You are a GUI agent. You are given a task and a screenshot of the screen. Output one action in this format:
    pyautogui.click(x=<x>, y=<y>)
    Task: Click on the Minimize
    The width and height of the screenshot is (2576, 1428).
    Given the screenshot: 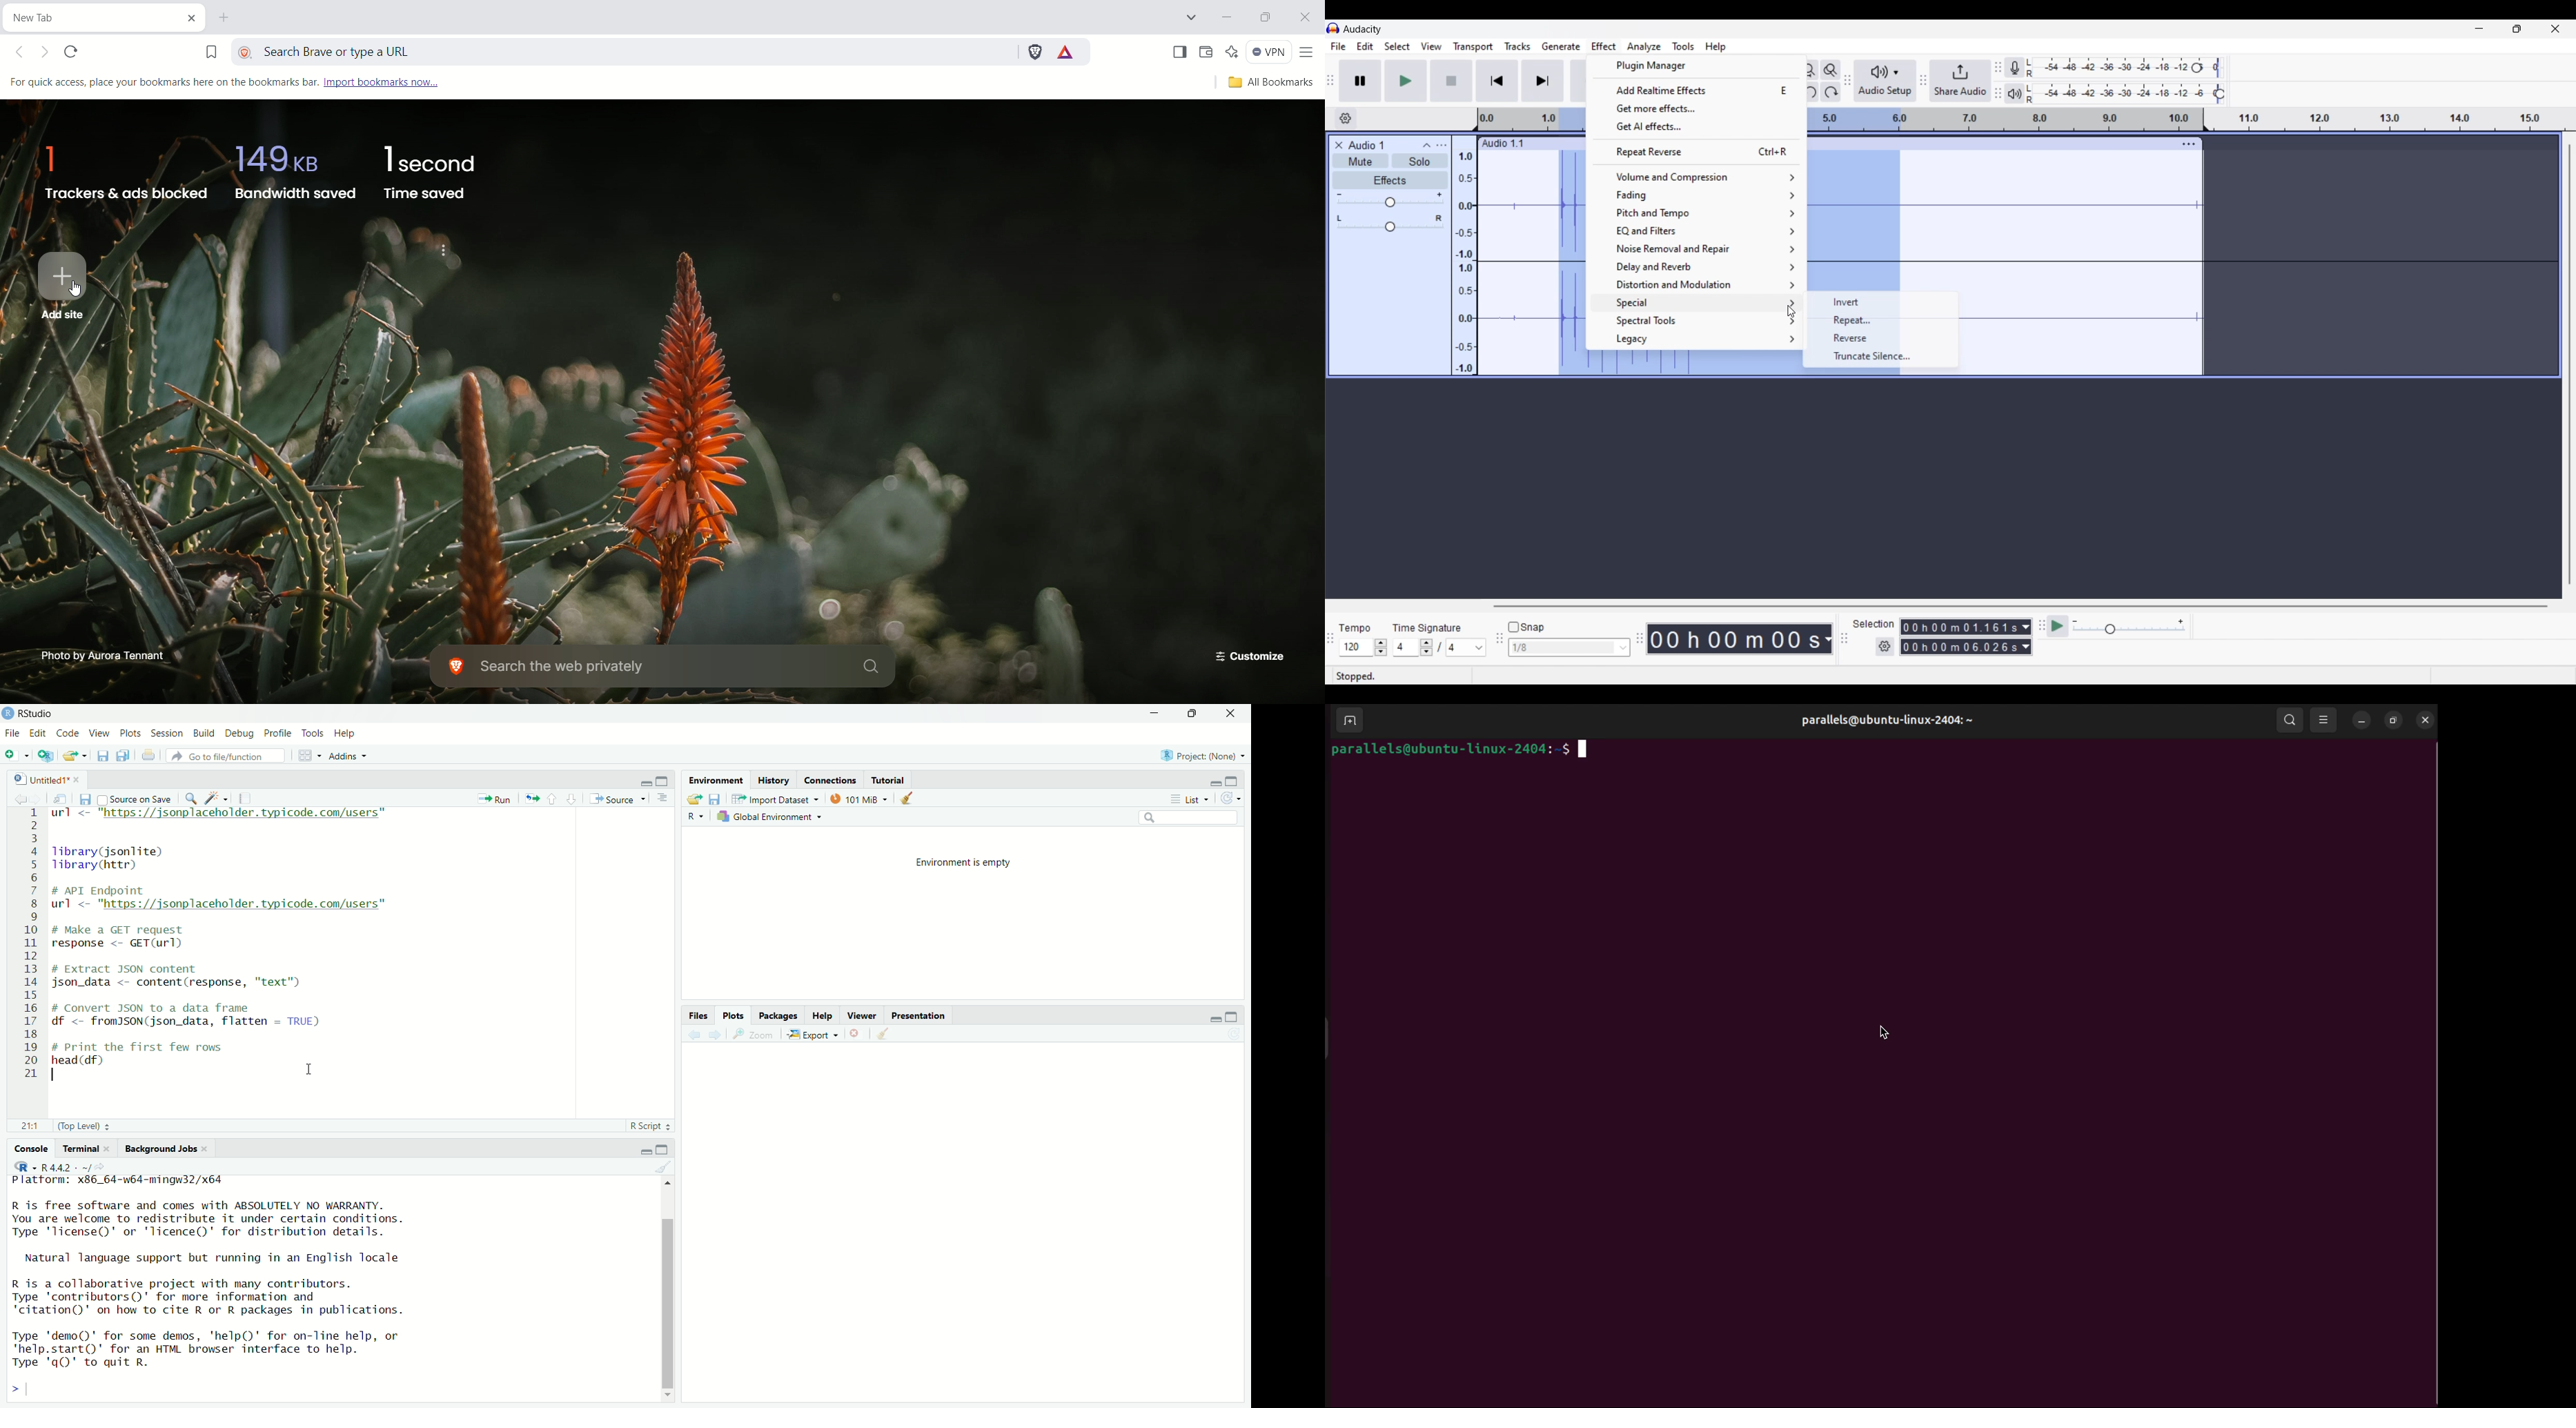 What is the action you would take?
    pyautogui.click(x=1157, y=714)
    